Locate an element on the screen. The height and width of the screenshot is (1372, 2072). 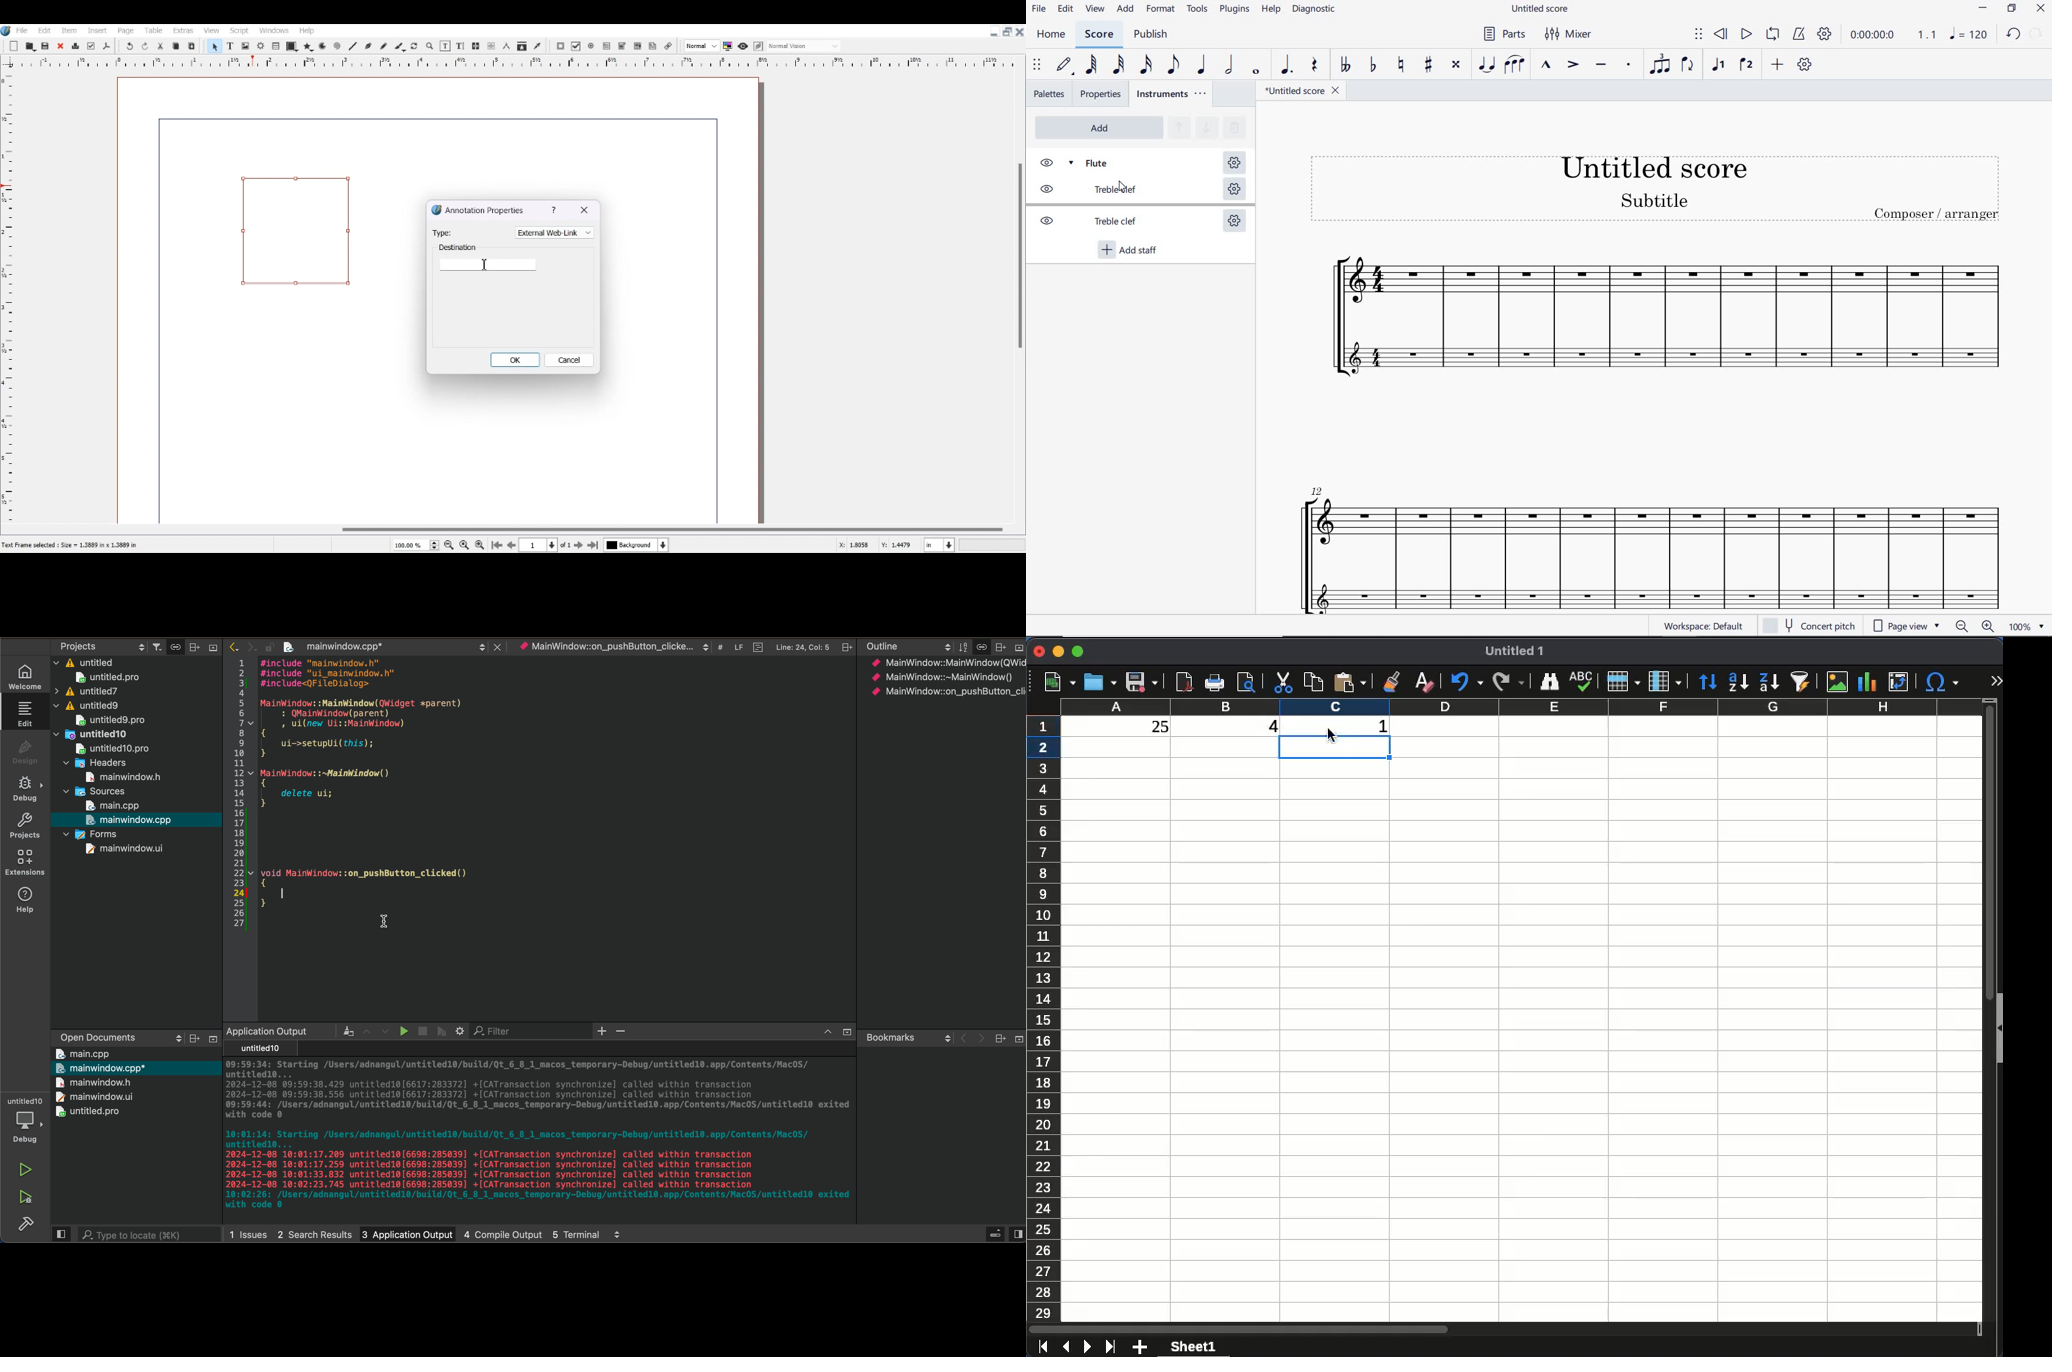
 is located at coordinates (1017, 647).